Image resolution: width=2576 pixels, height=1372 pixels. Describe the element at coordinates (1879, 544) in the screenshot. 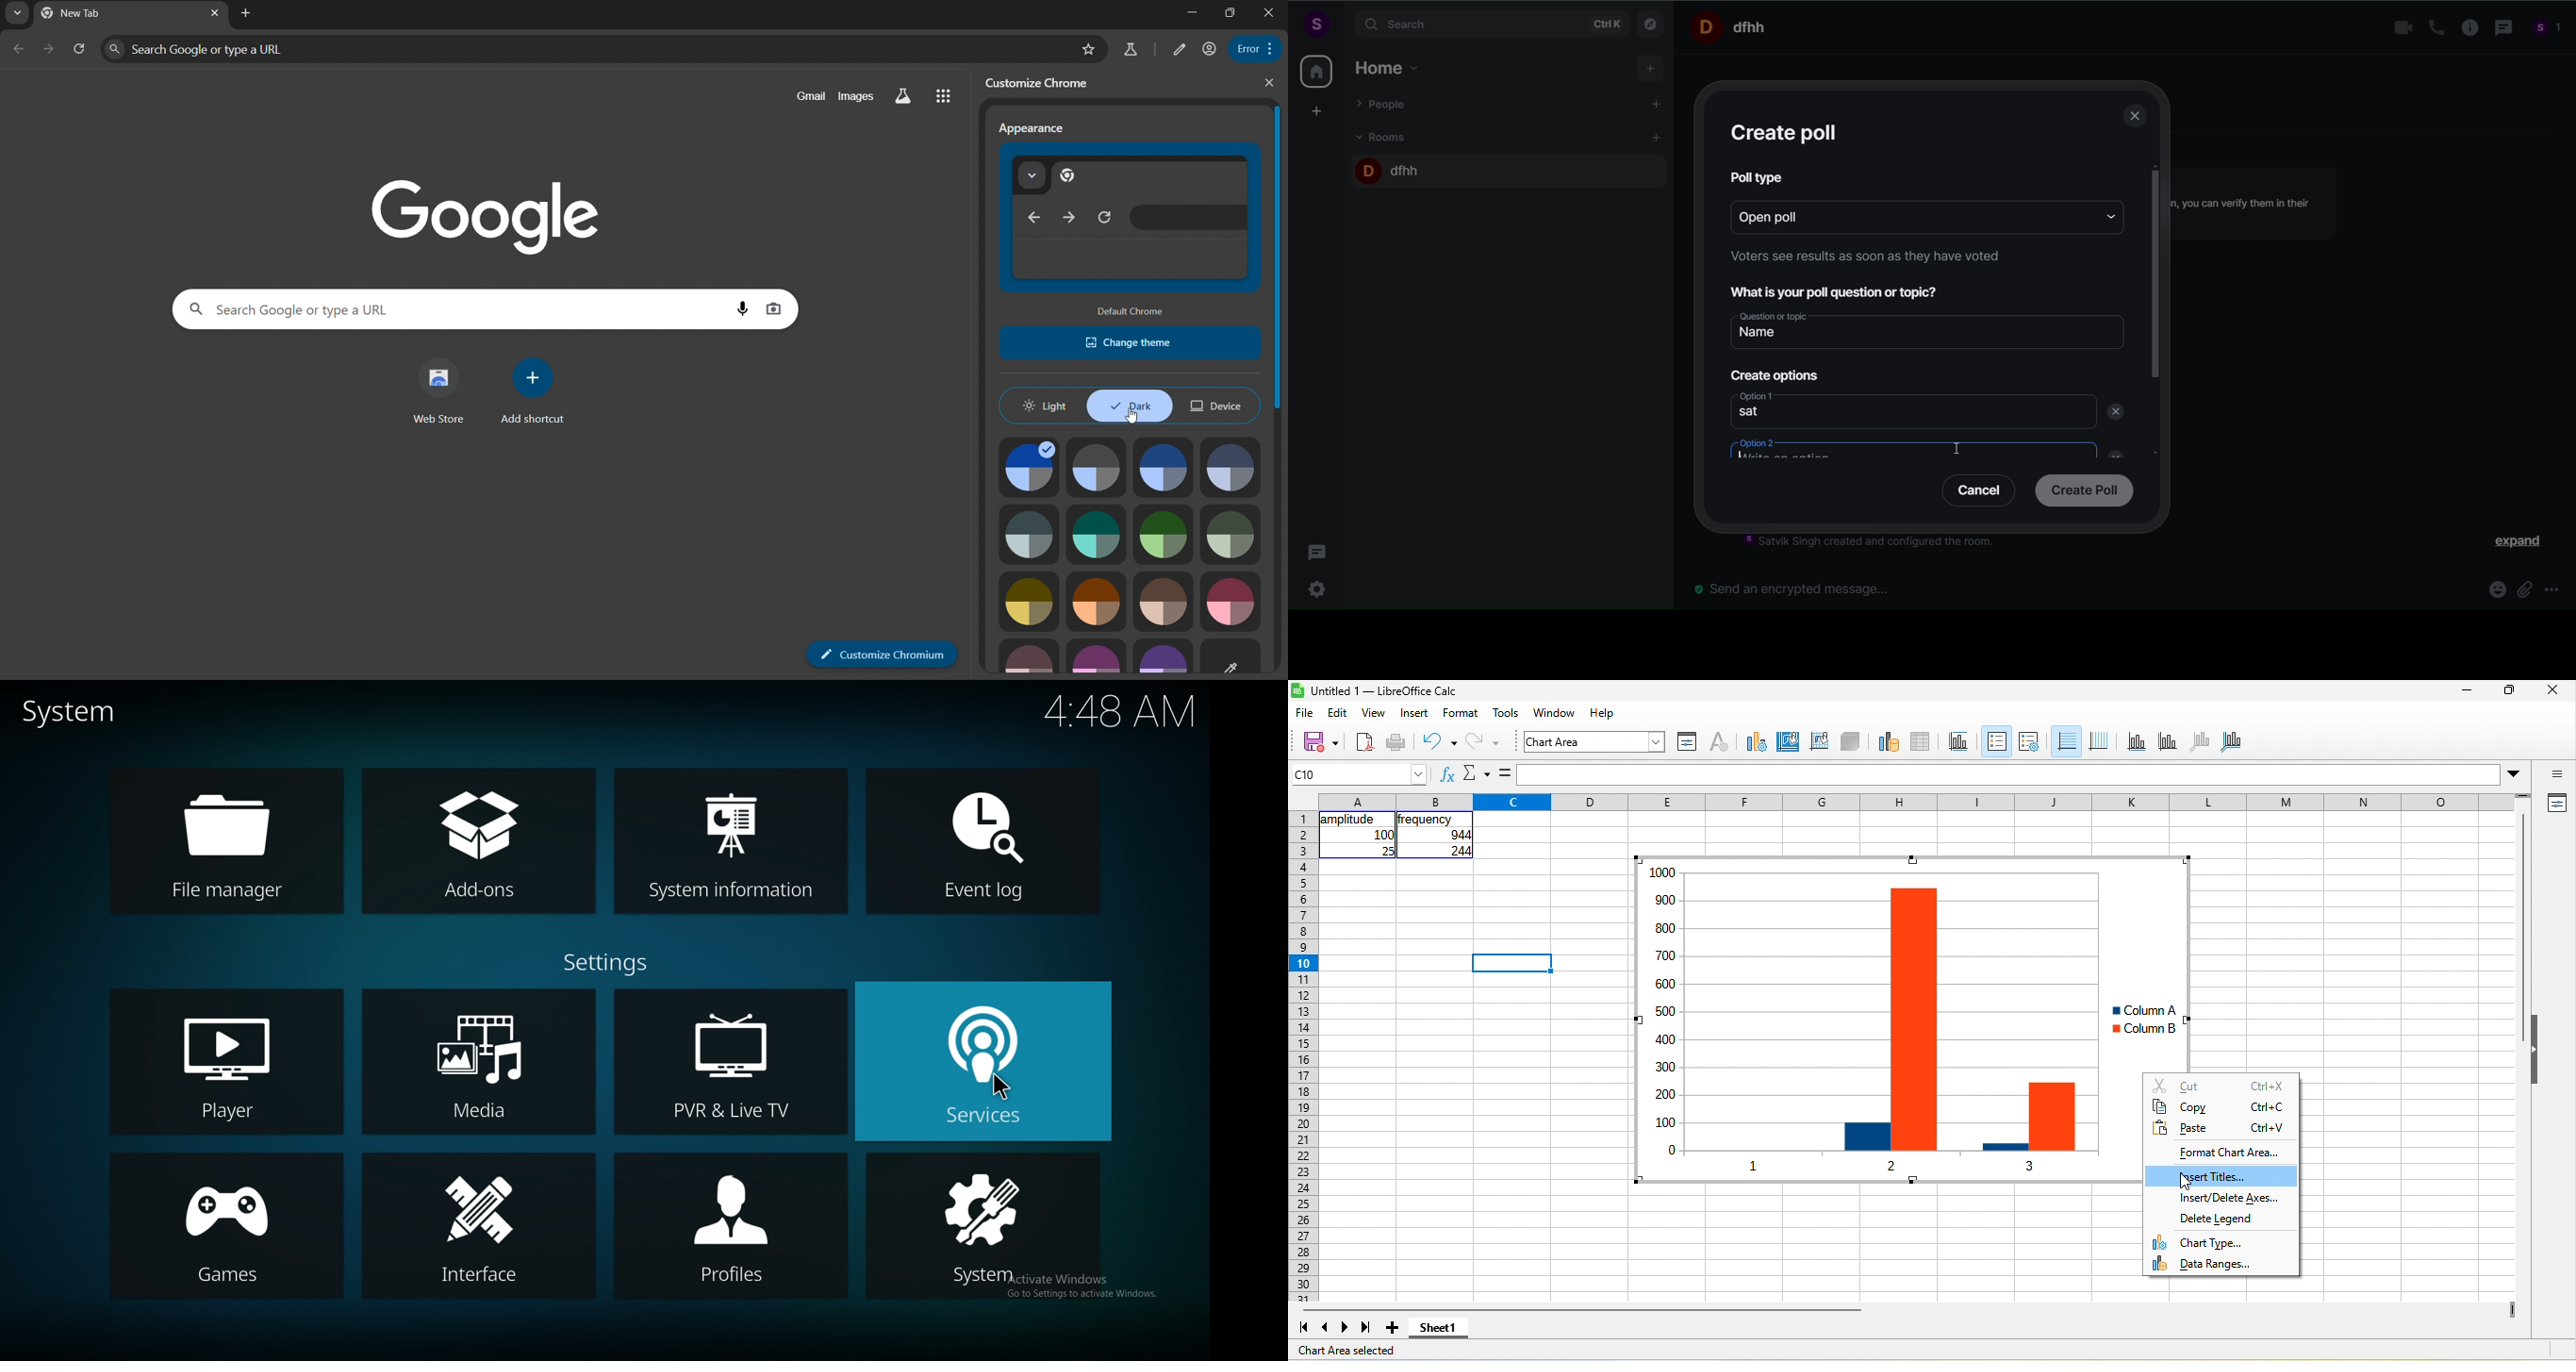

I see `instruction` at that location.